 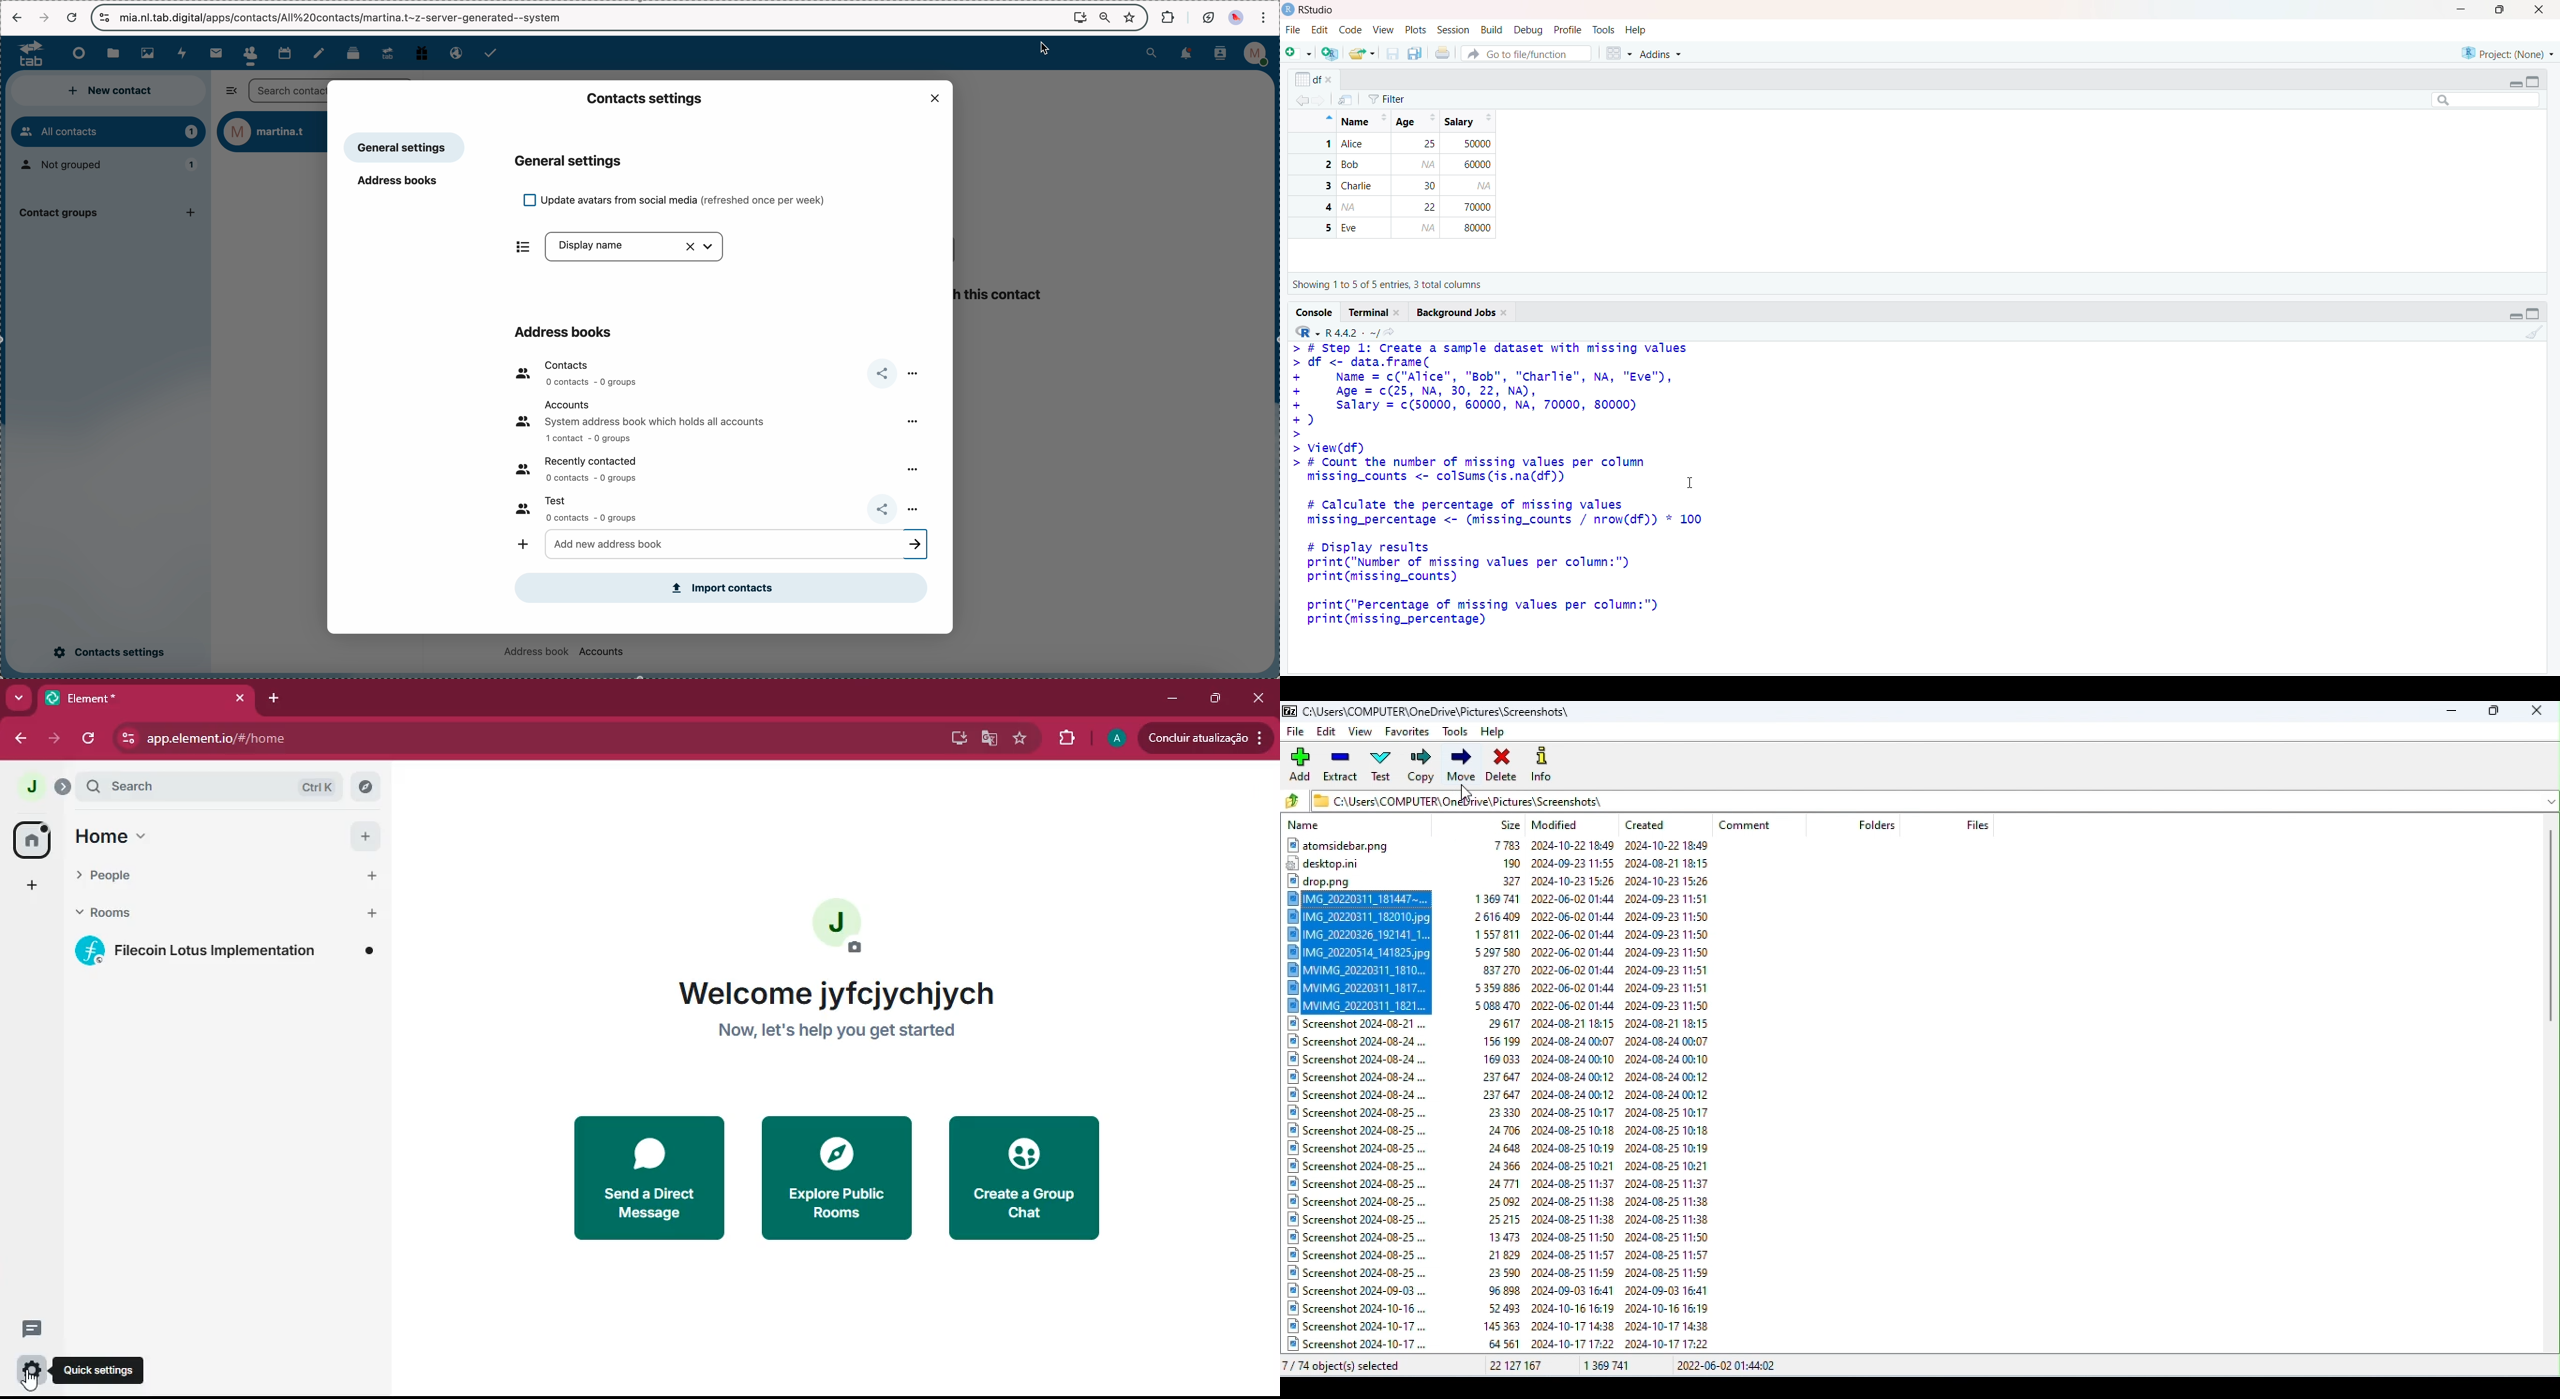 What do you see at coordinates (284, 52) in the screenshot?
I see `calendar` at bounding box center [284, 52].